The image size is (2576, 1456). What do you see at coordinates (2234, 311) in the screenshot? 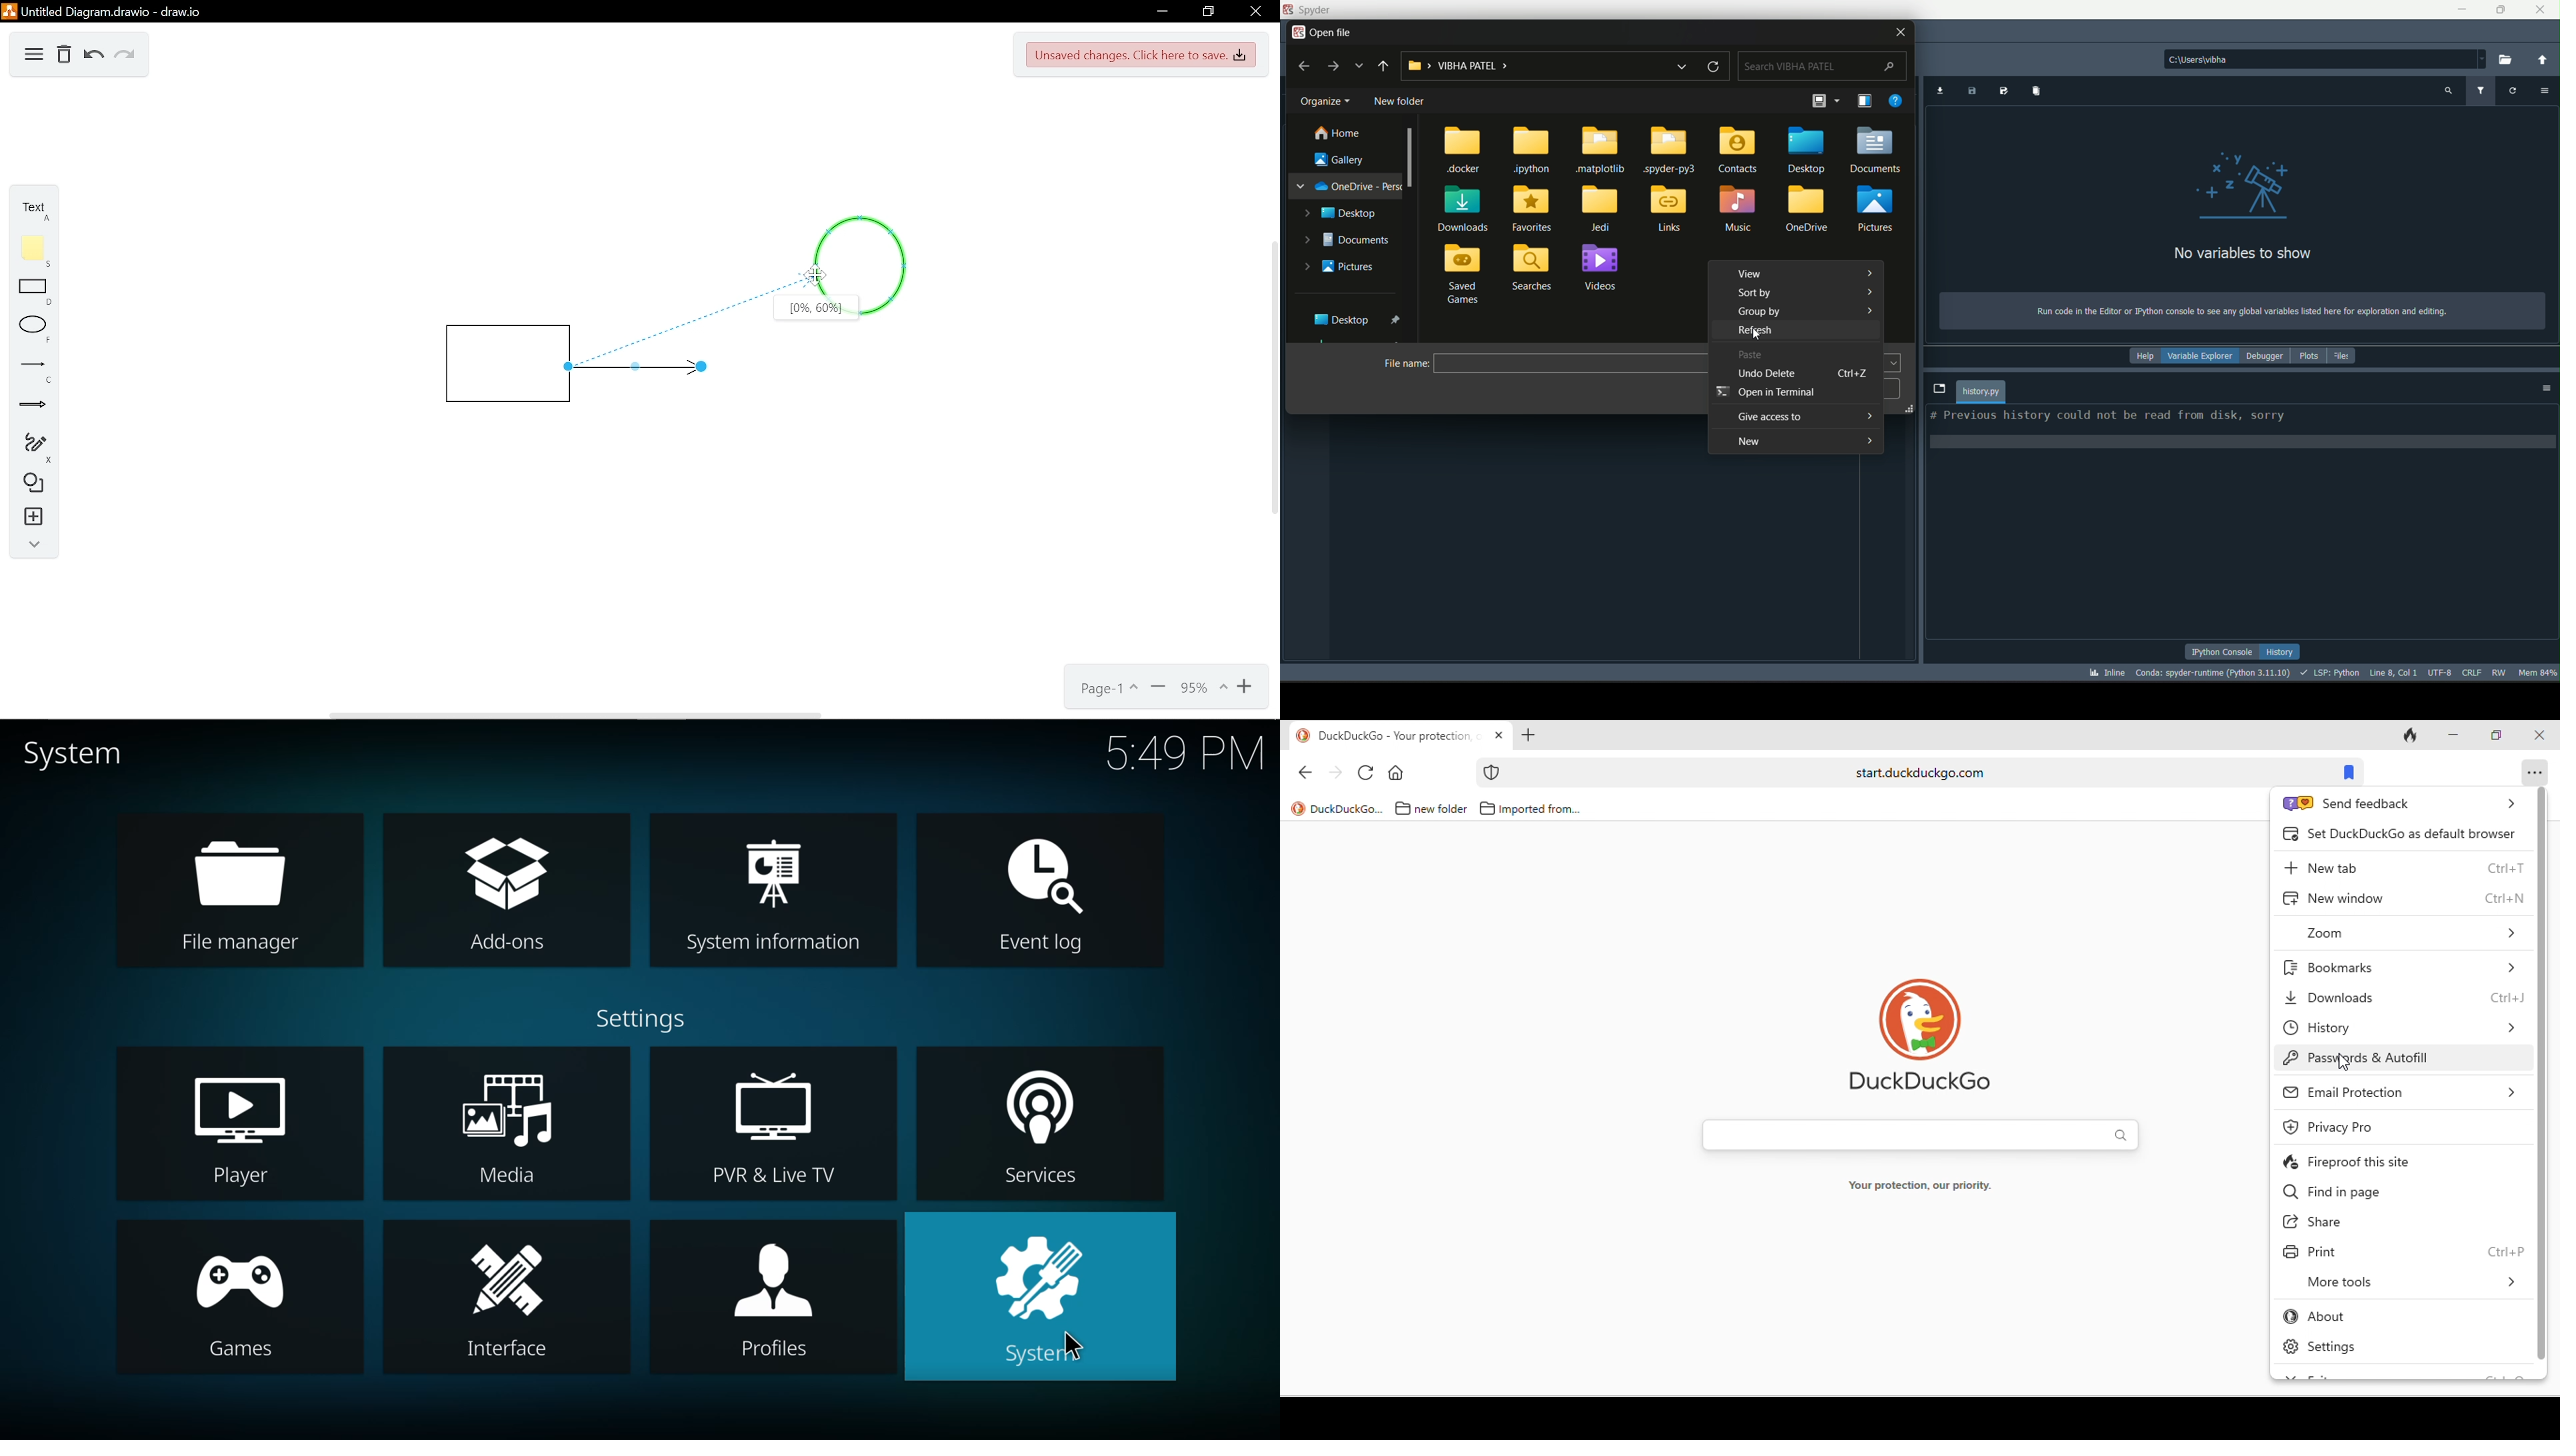
I see `text` at bounding box center [2234, 311].